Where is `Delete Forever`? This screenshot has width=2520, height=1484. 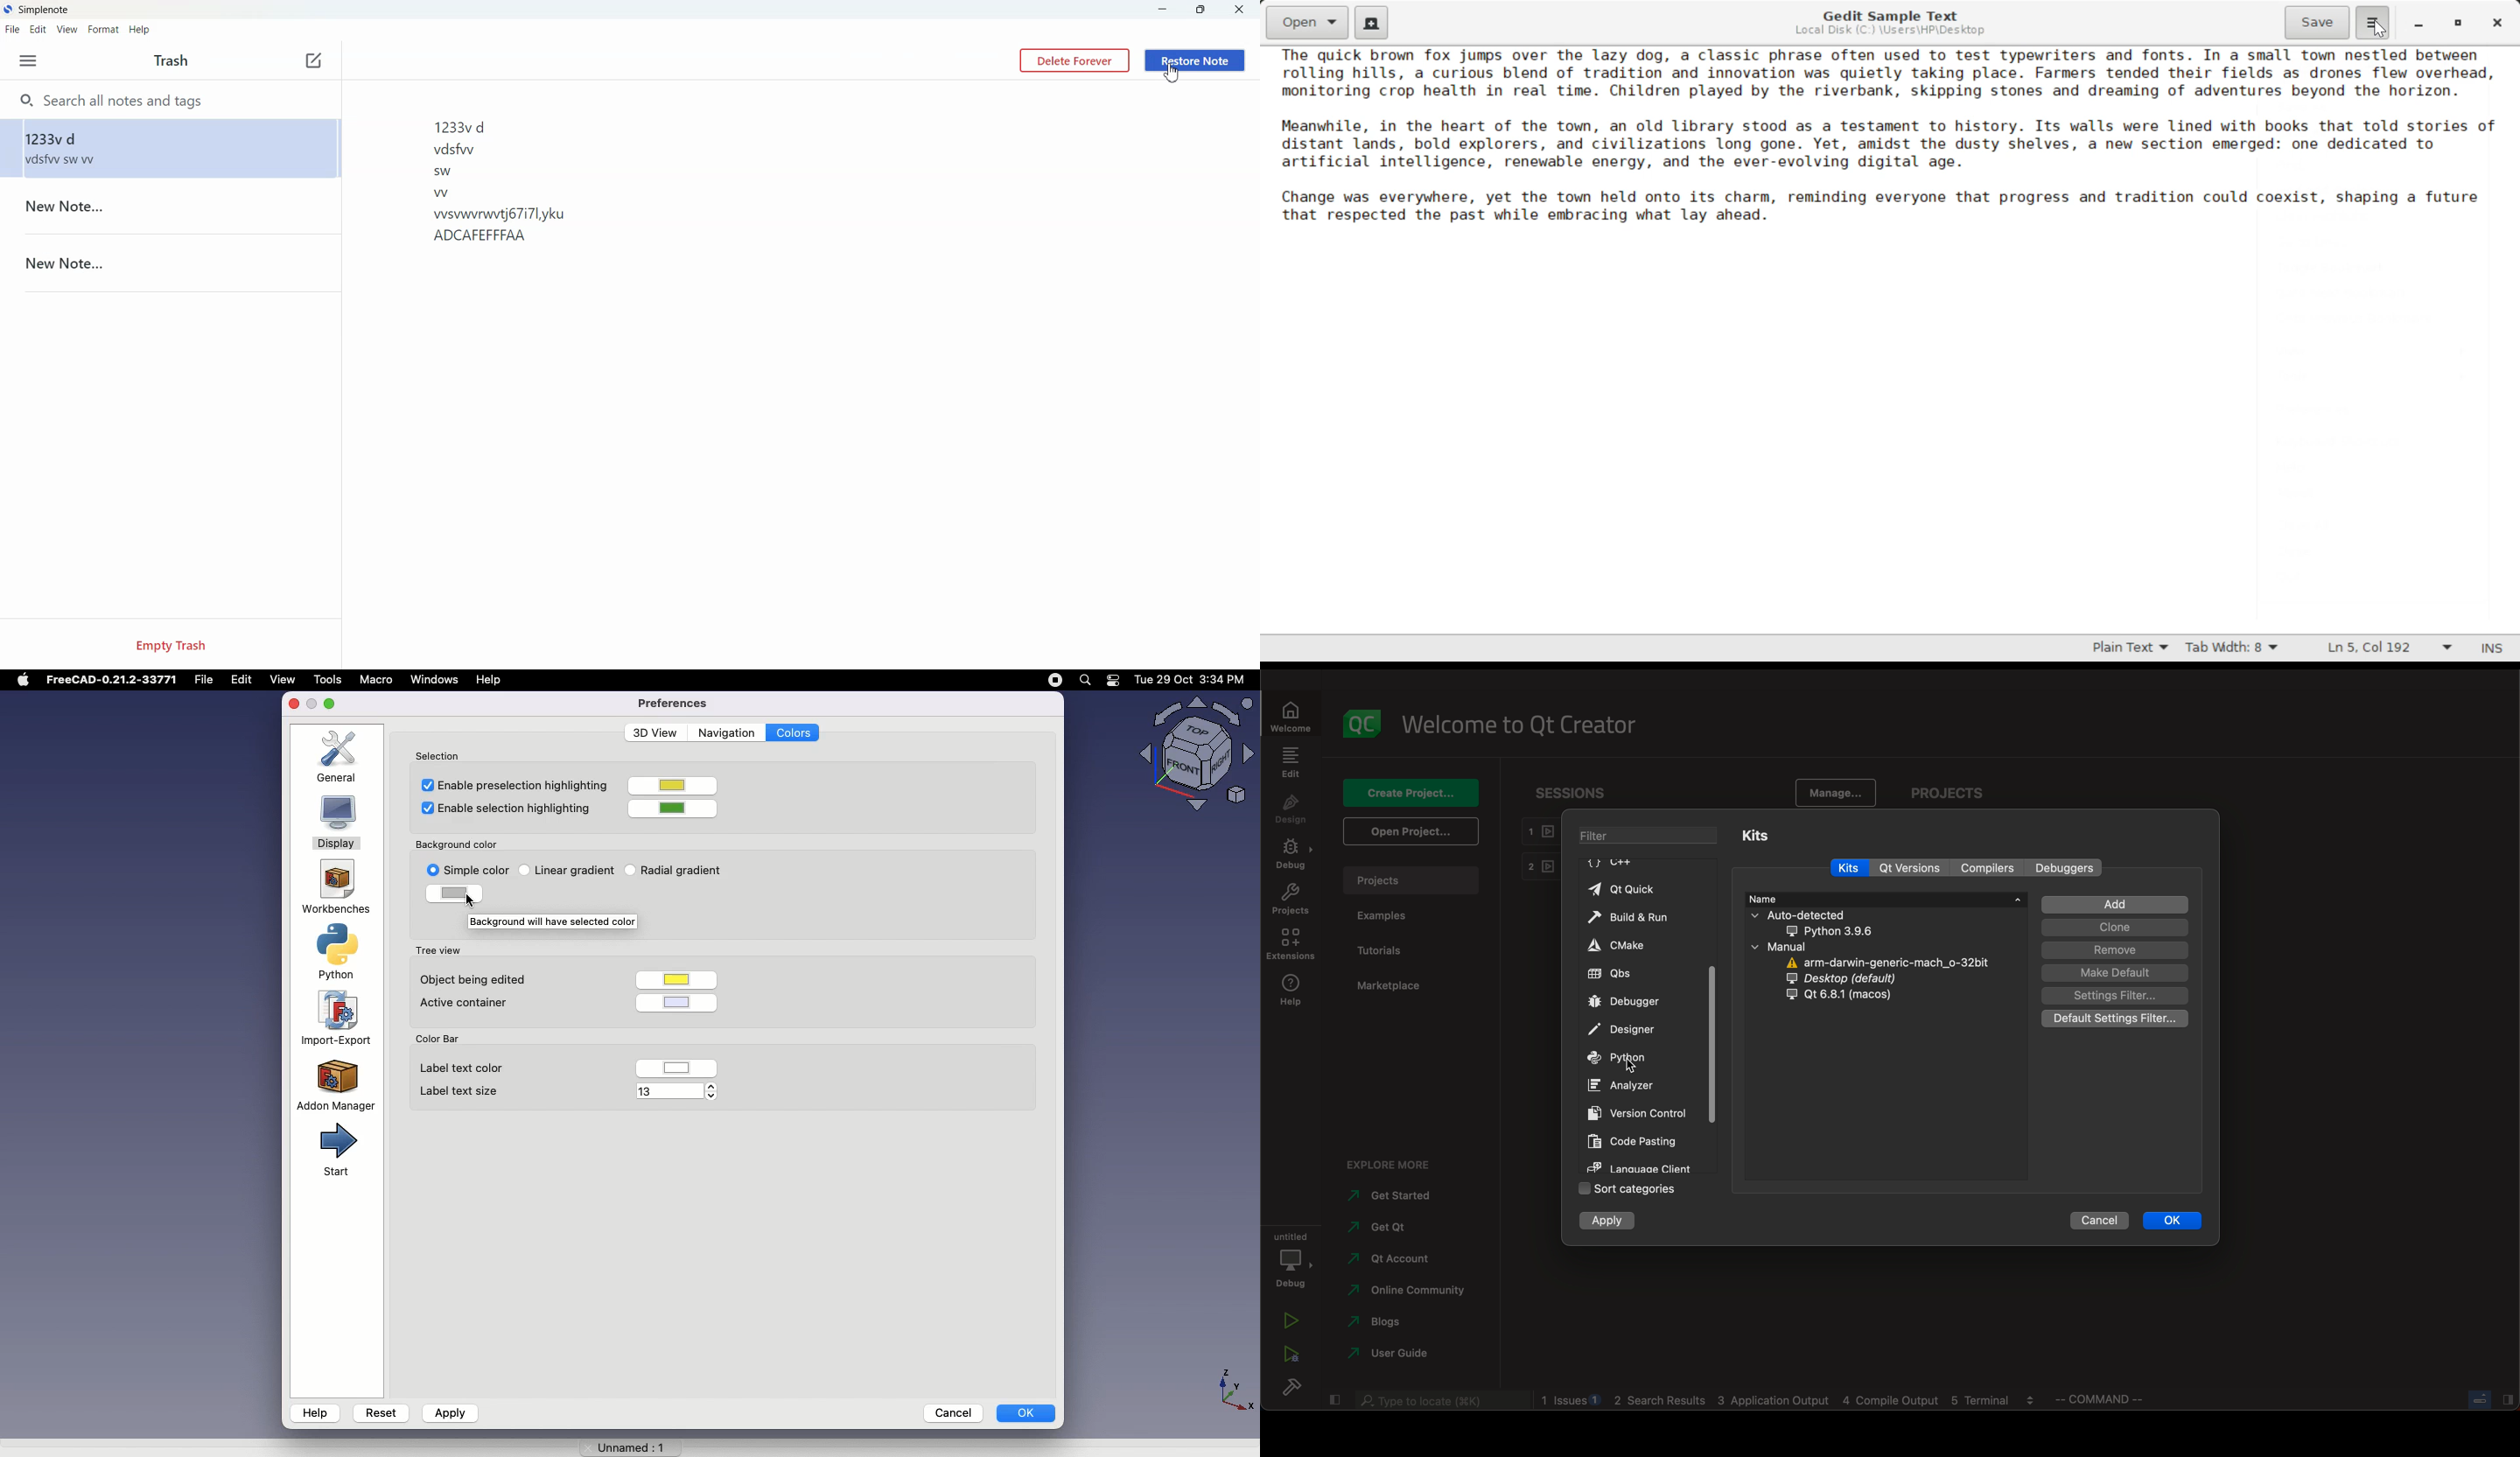 Delete Forever is located at coordinates (1074, 60).